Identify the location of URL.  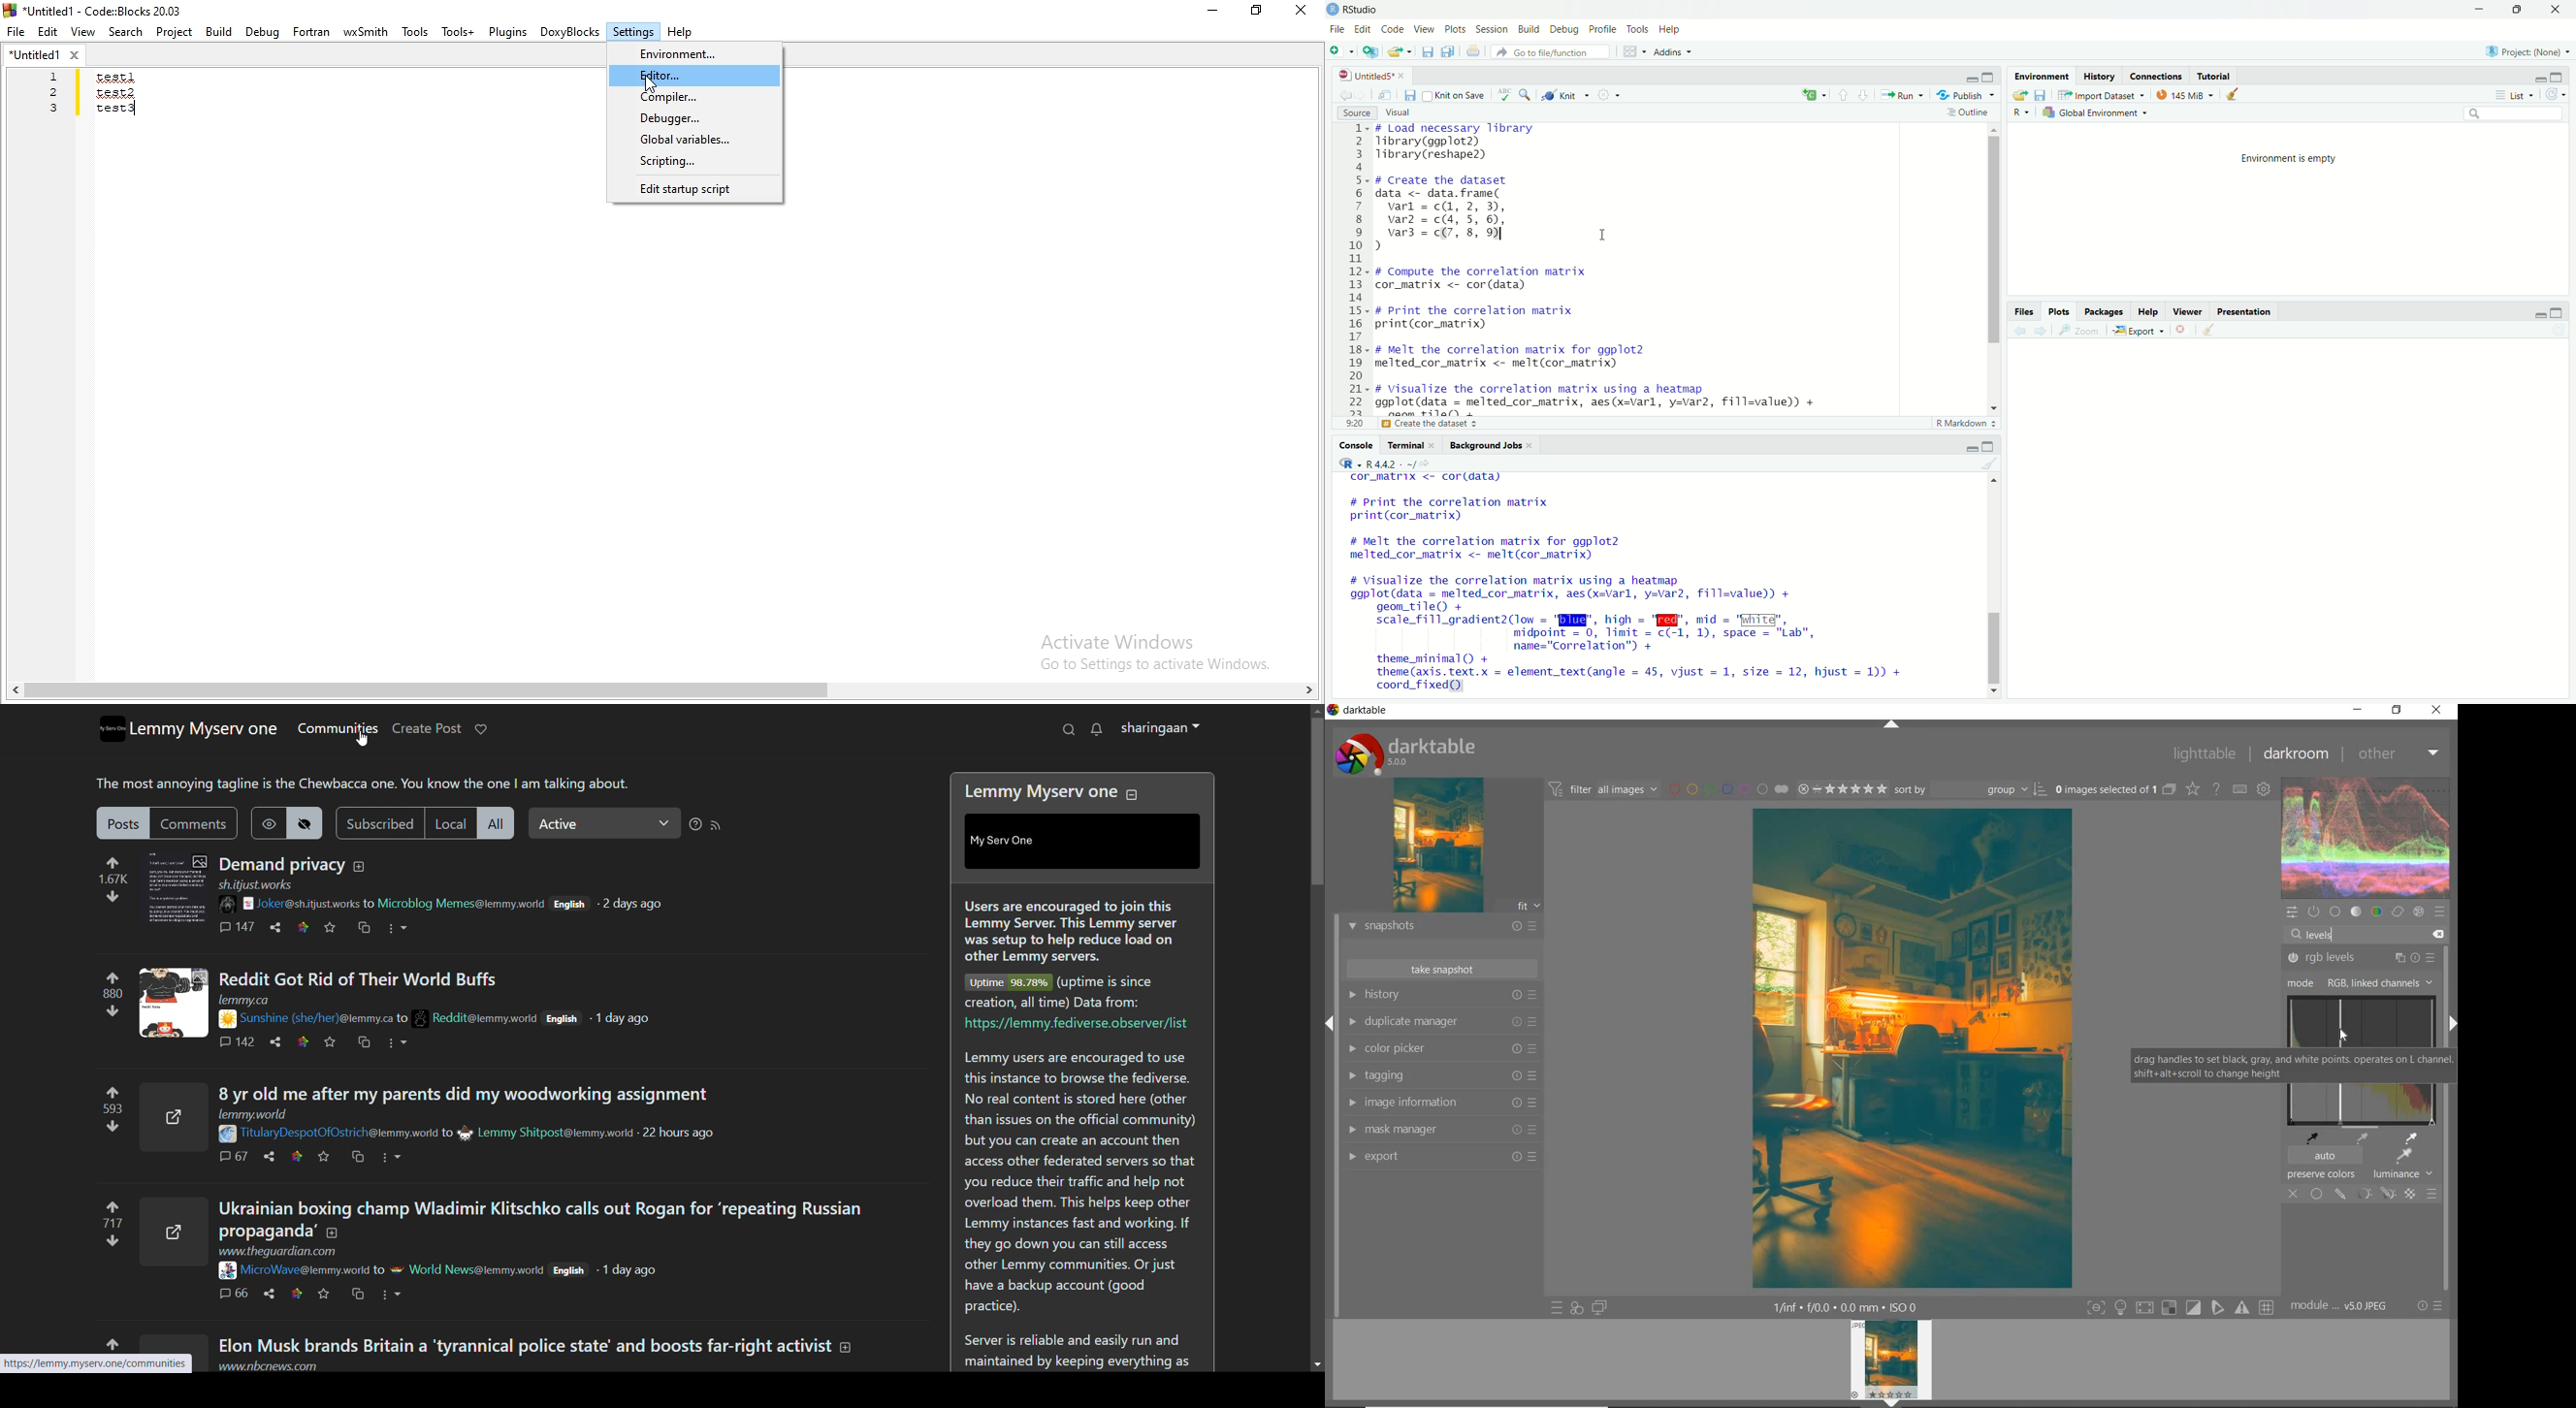
(255, 885).